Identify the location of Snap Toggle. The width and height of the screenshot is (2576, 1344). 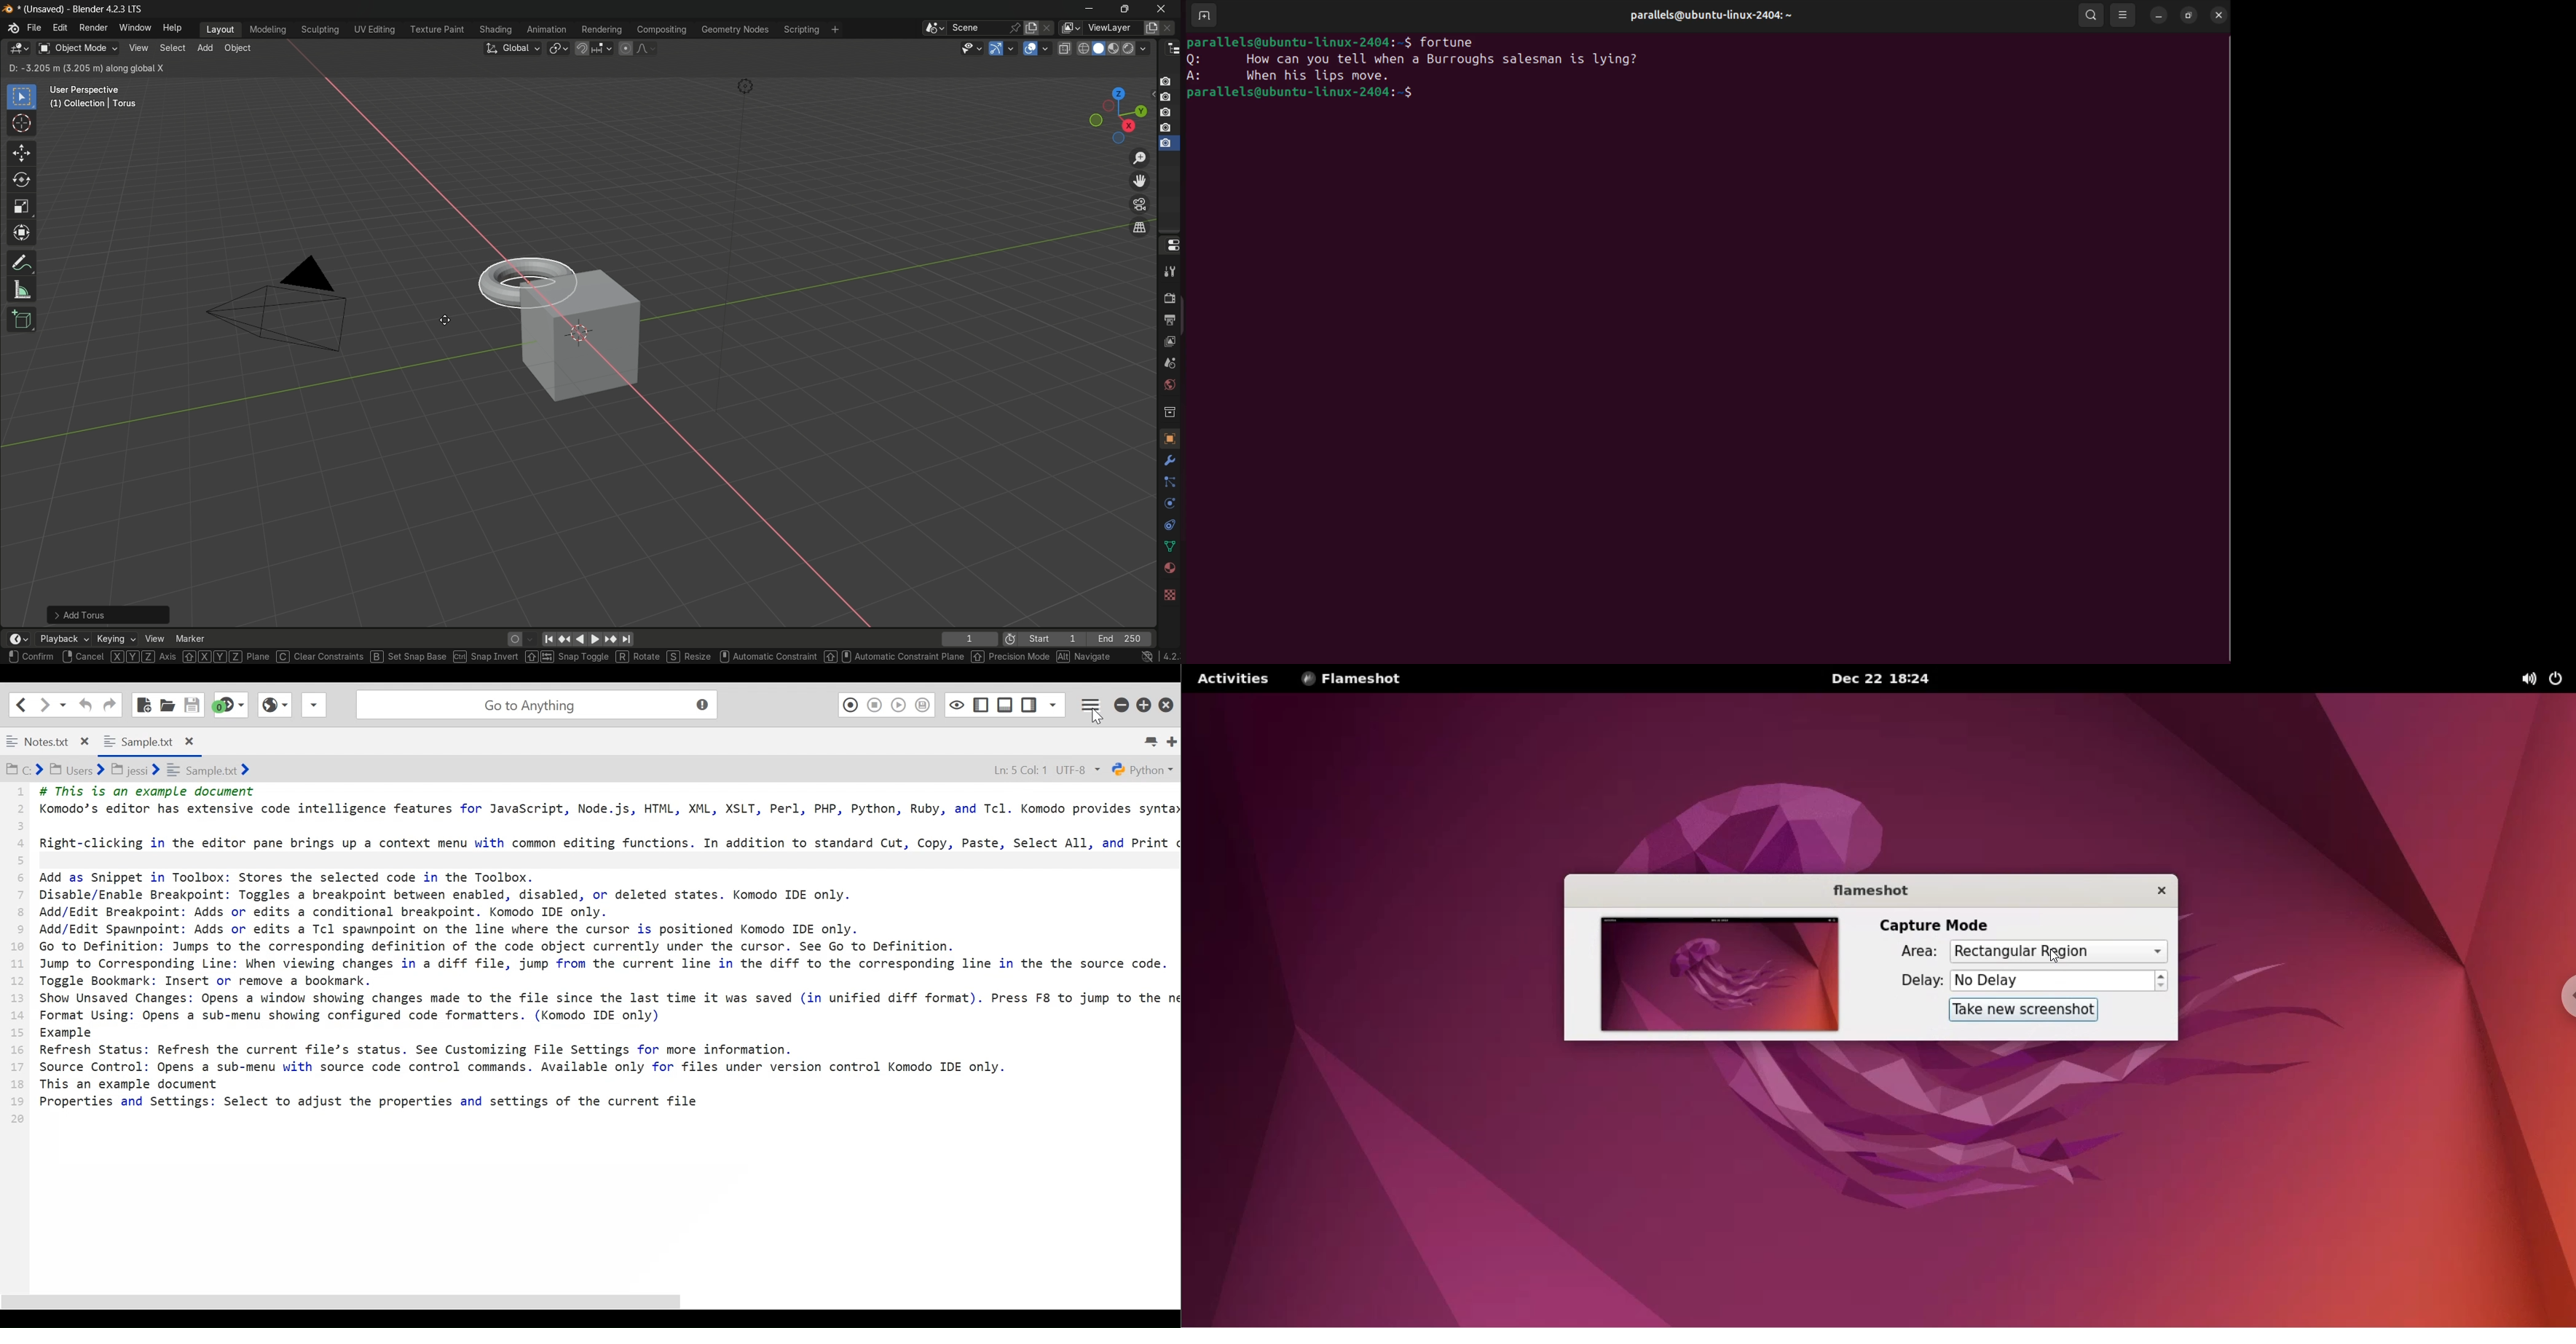
(568, 656).